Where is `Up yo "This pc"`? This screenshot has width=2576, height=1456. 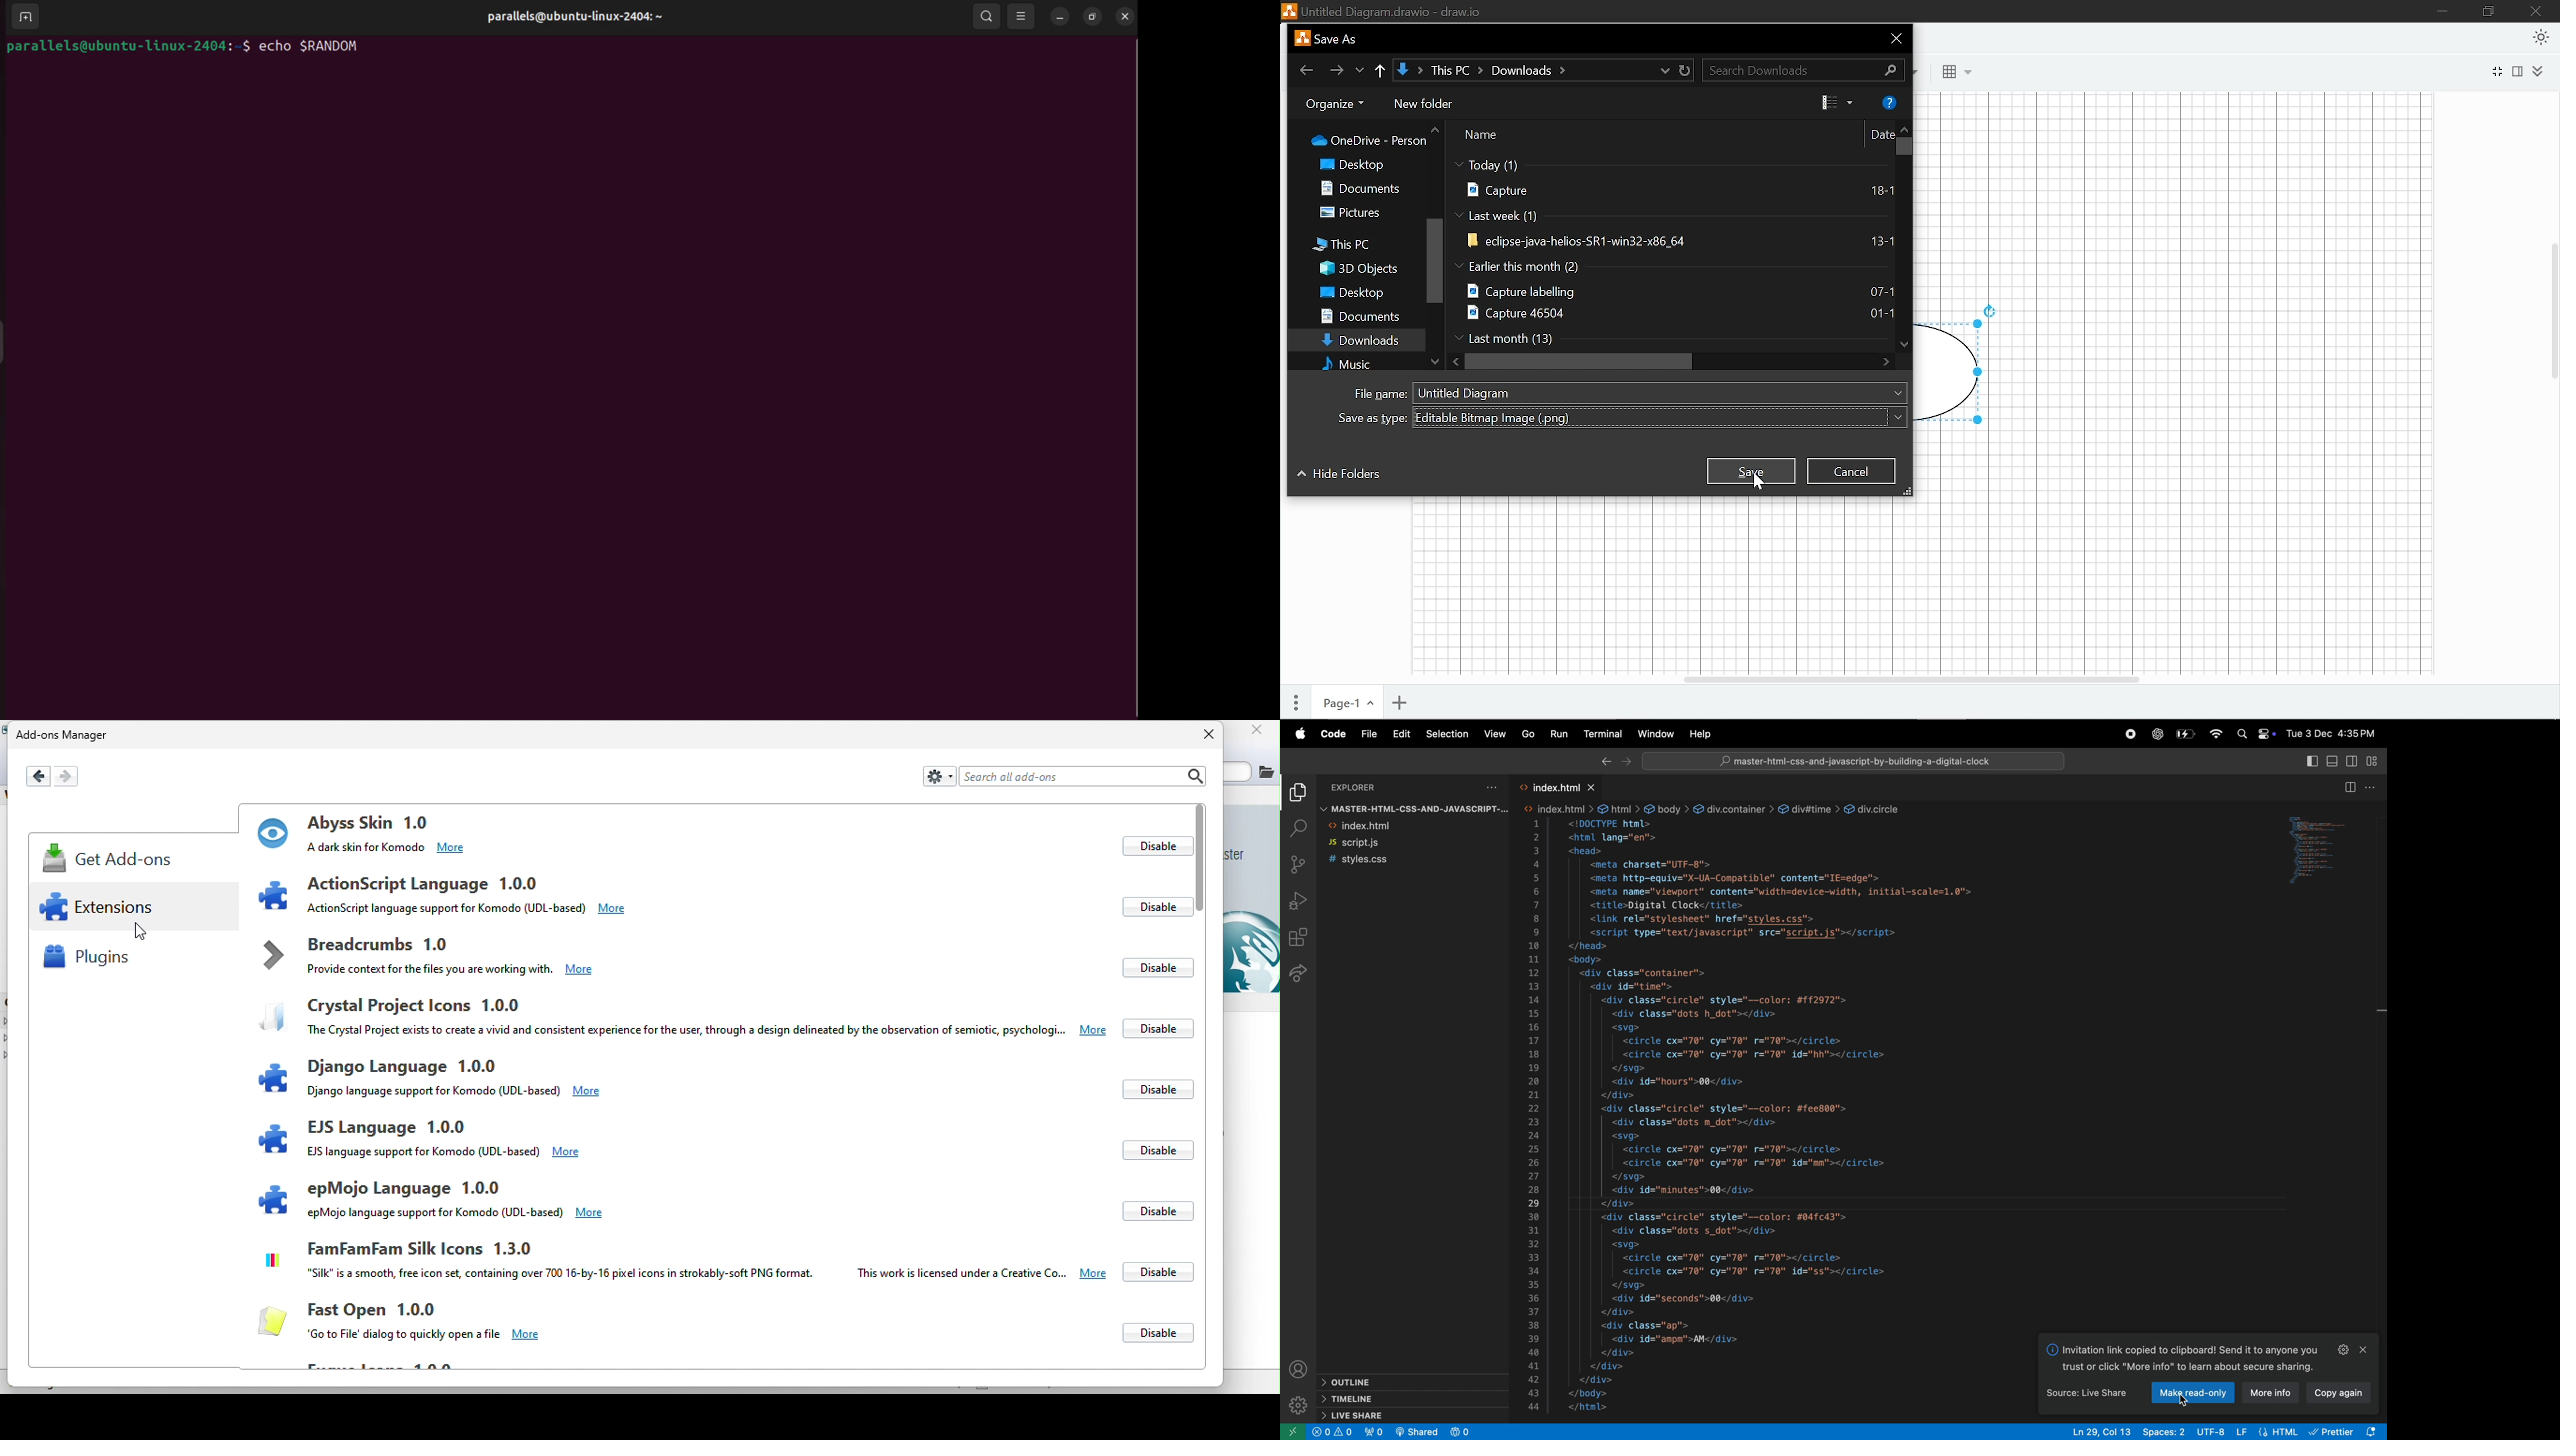 Up yo "This pc" is located at coordinates (1382, 71).